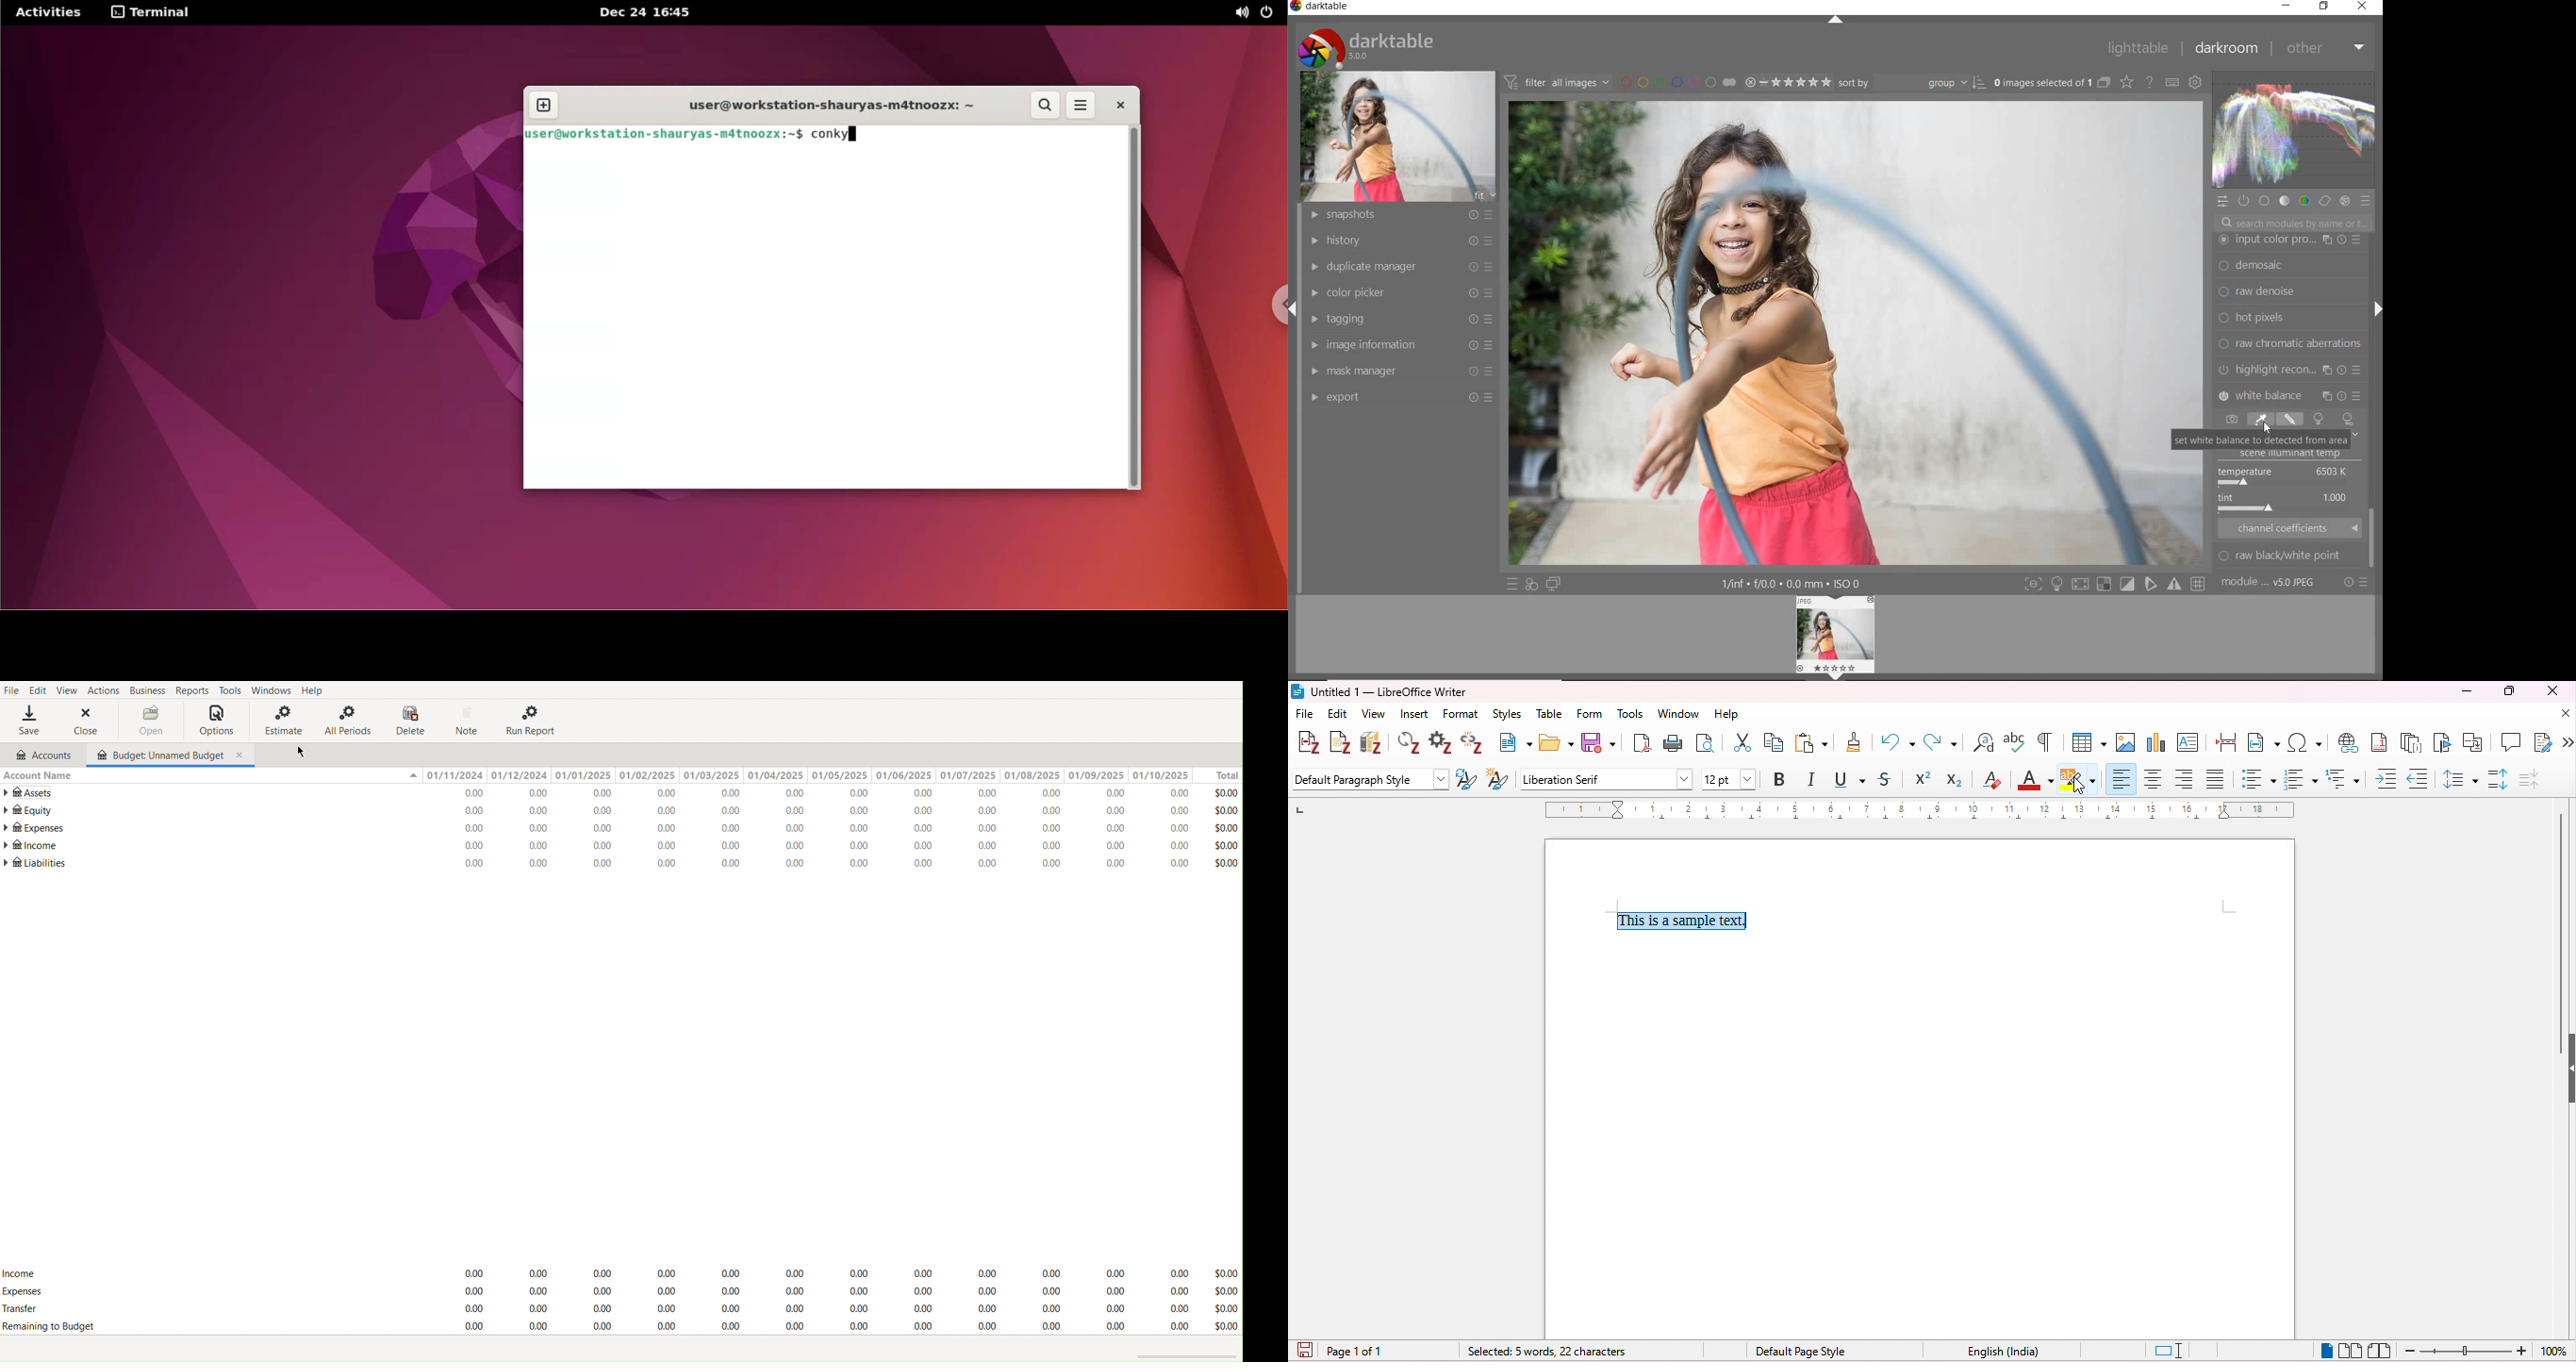 The width and height of the screenshot is (2576, 1372). I want to click on CHANNEL COEFFICIENTS, so click(2291, 528).